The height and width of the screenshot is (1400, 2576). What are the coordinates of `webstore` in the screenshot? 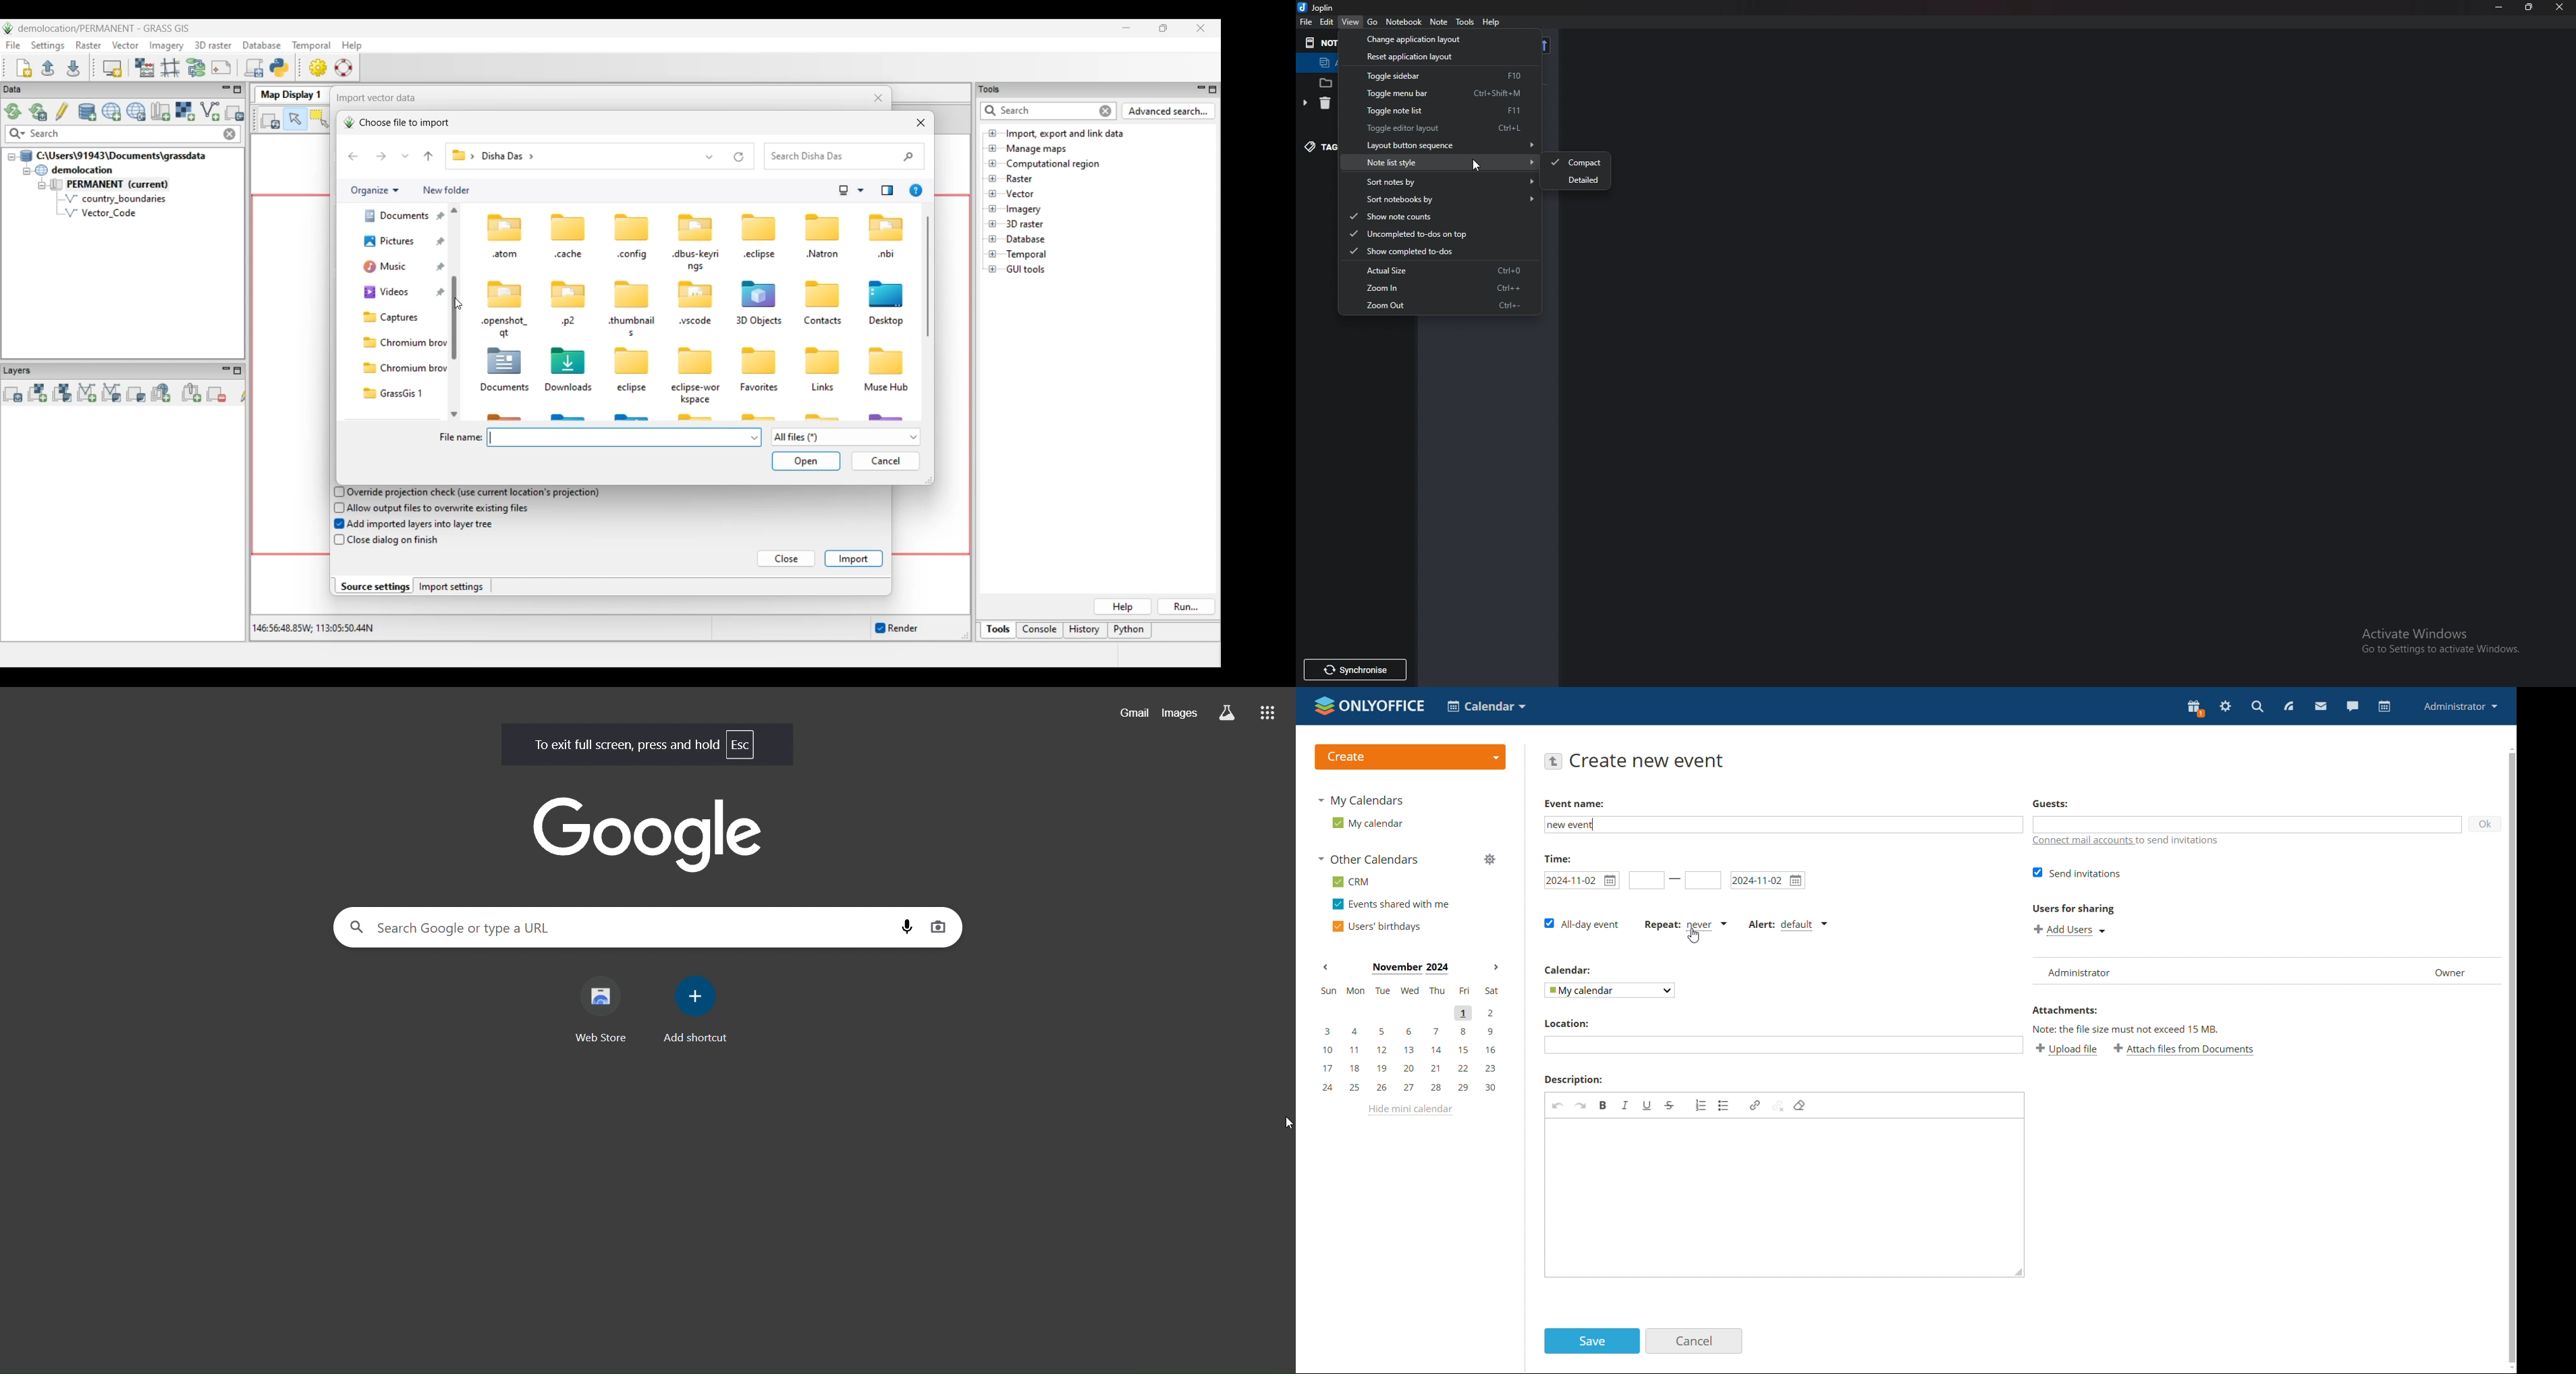 It's located at (606, 1011).